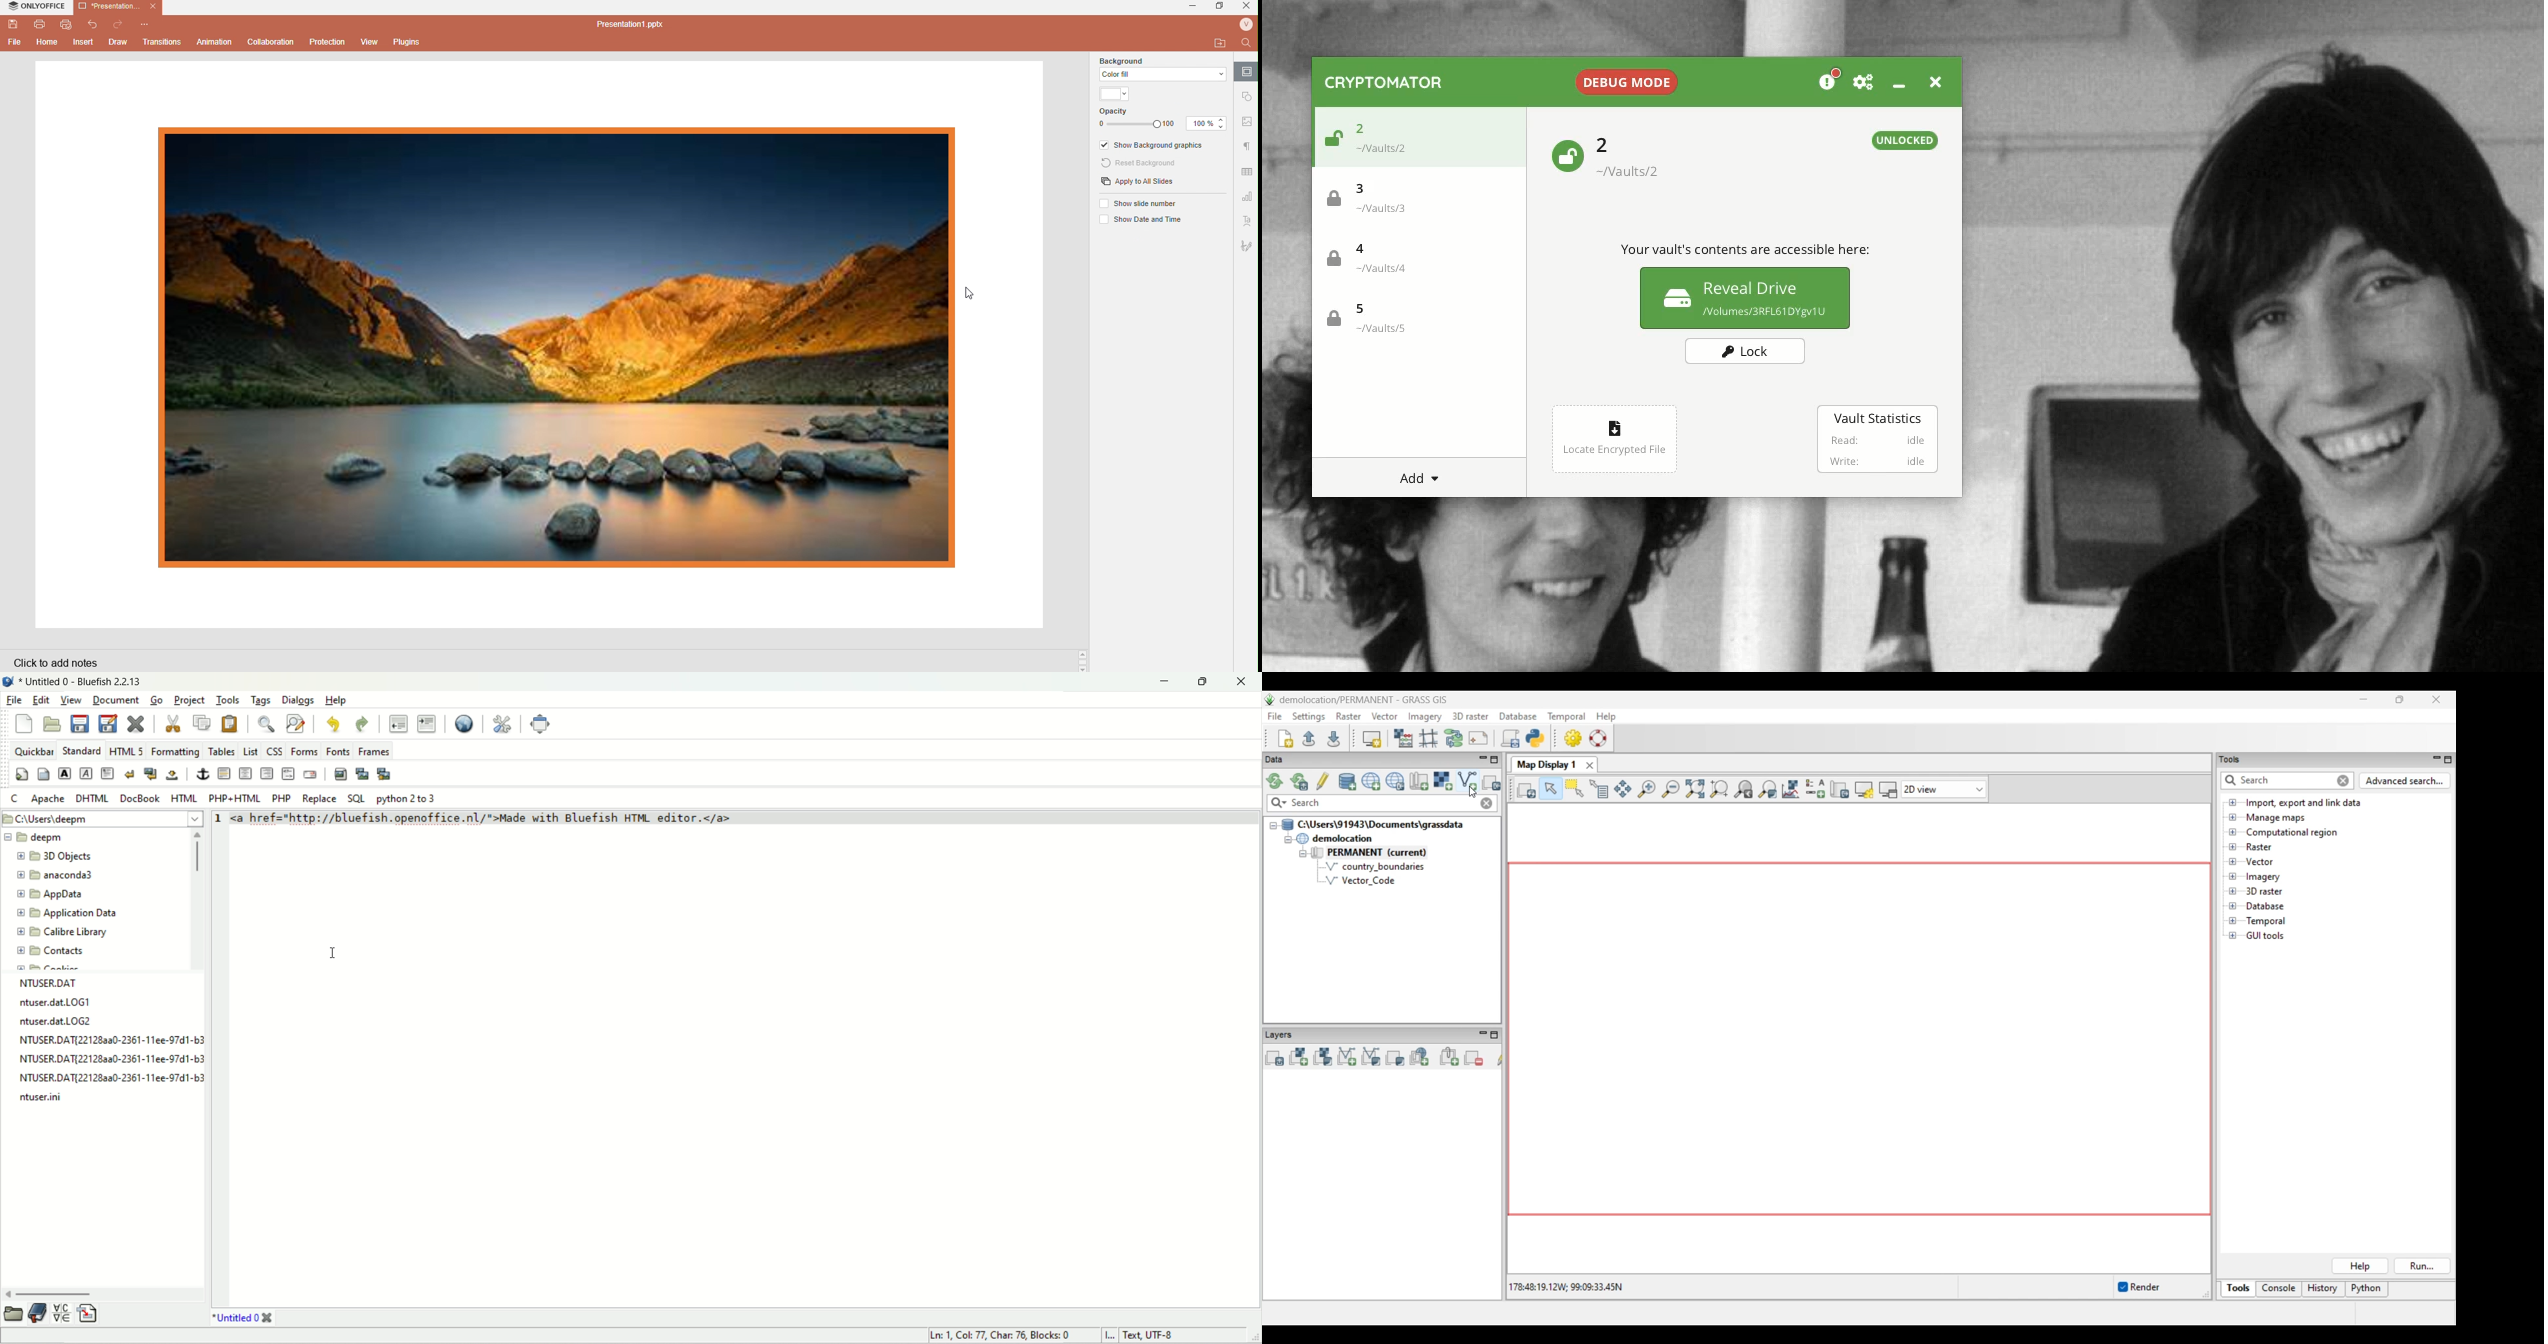 Image resolution: width=2548 pixels, height=1344 pixels. I want to click on Paragraph settings, so click(1250, 146).